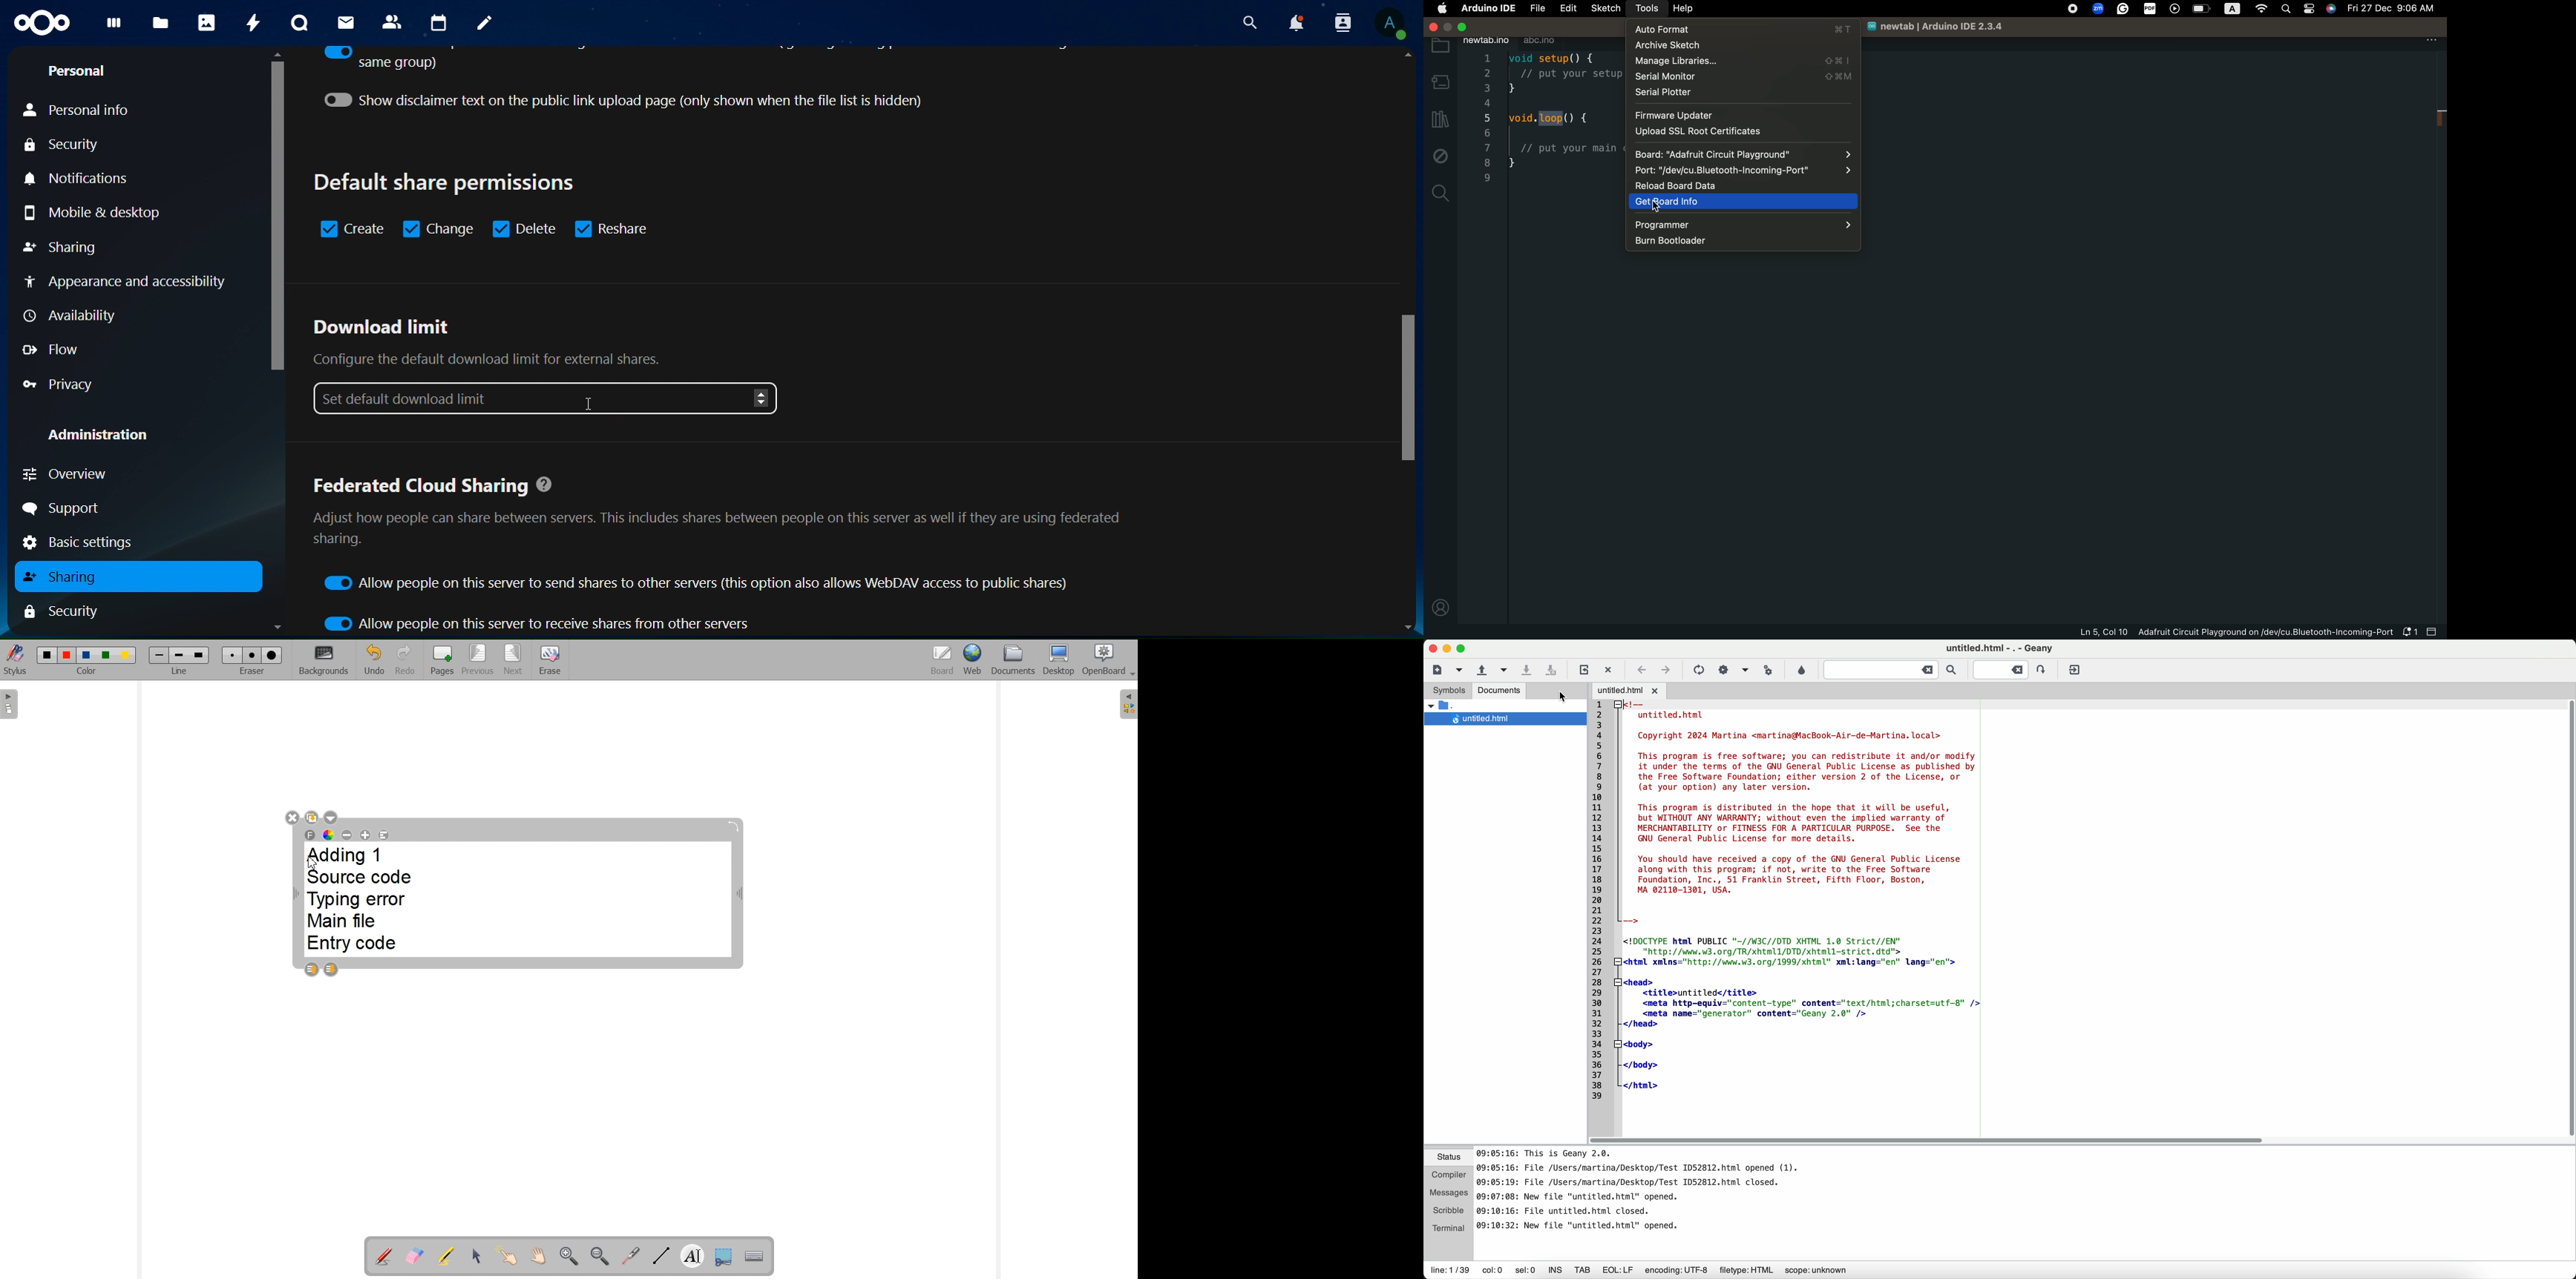 Image resolution: width=2576 pixels, height=1288 pixels. I want to click on same group, so click(380, 59).